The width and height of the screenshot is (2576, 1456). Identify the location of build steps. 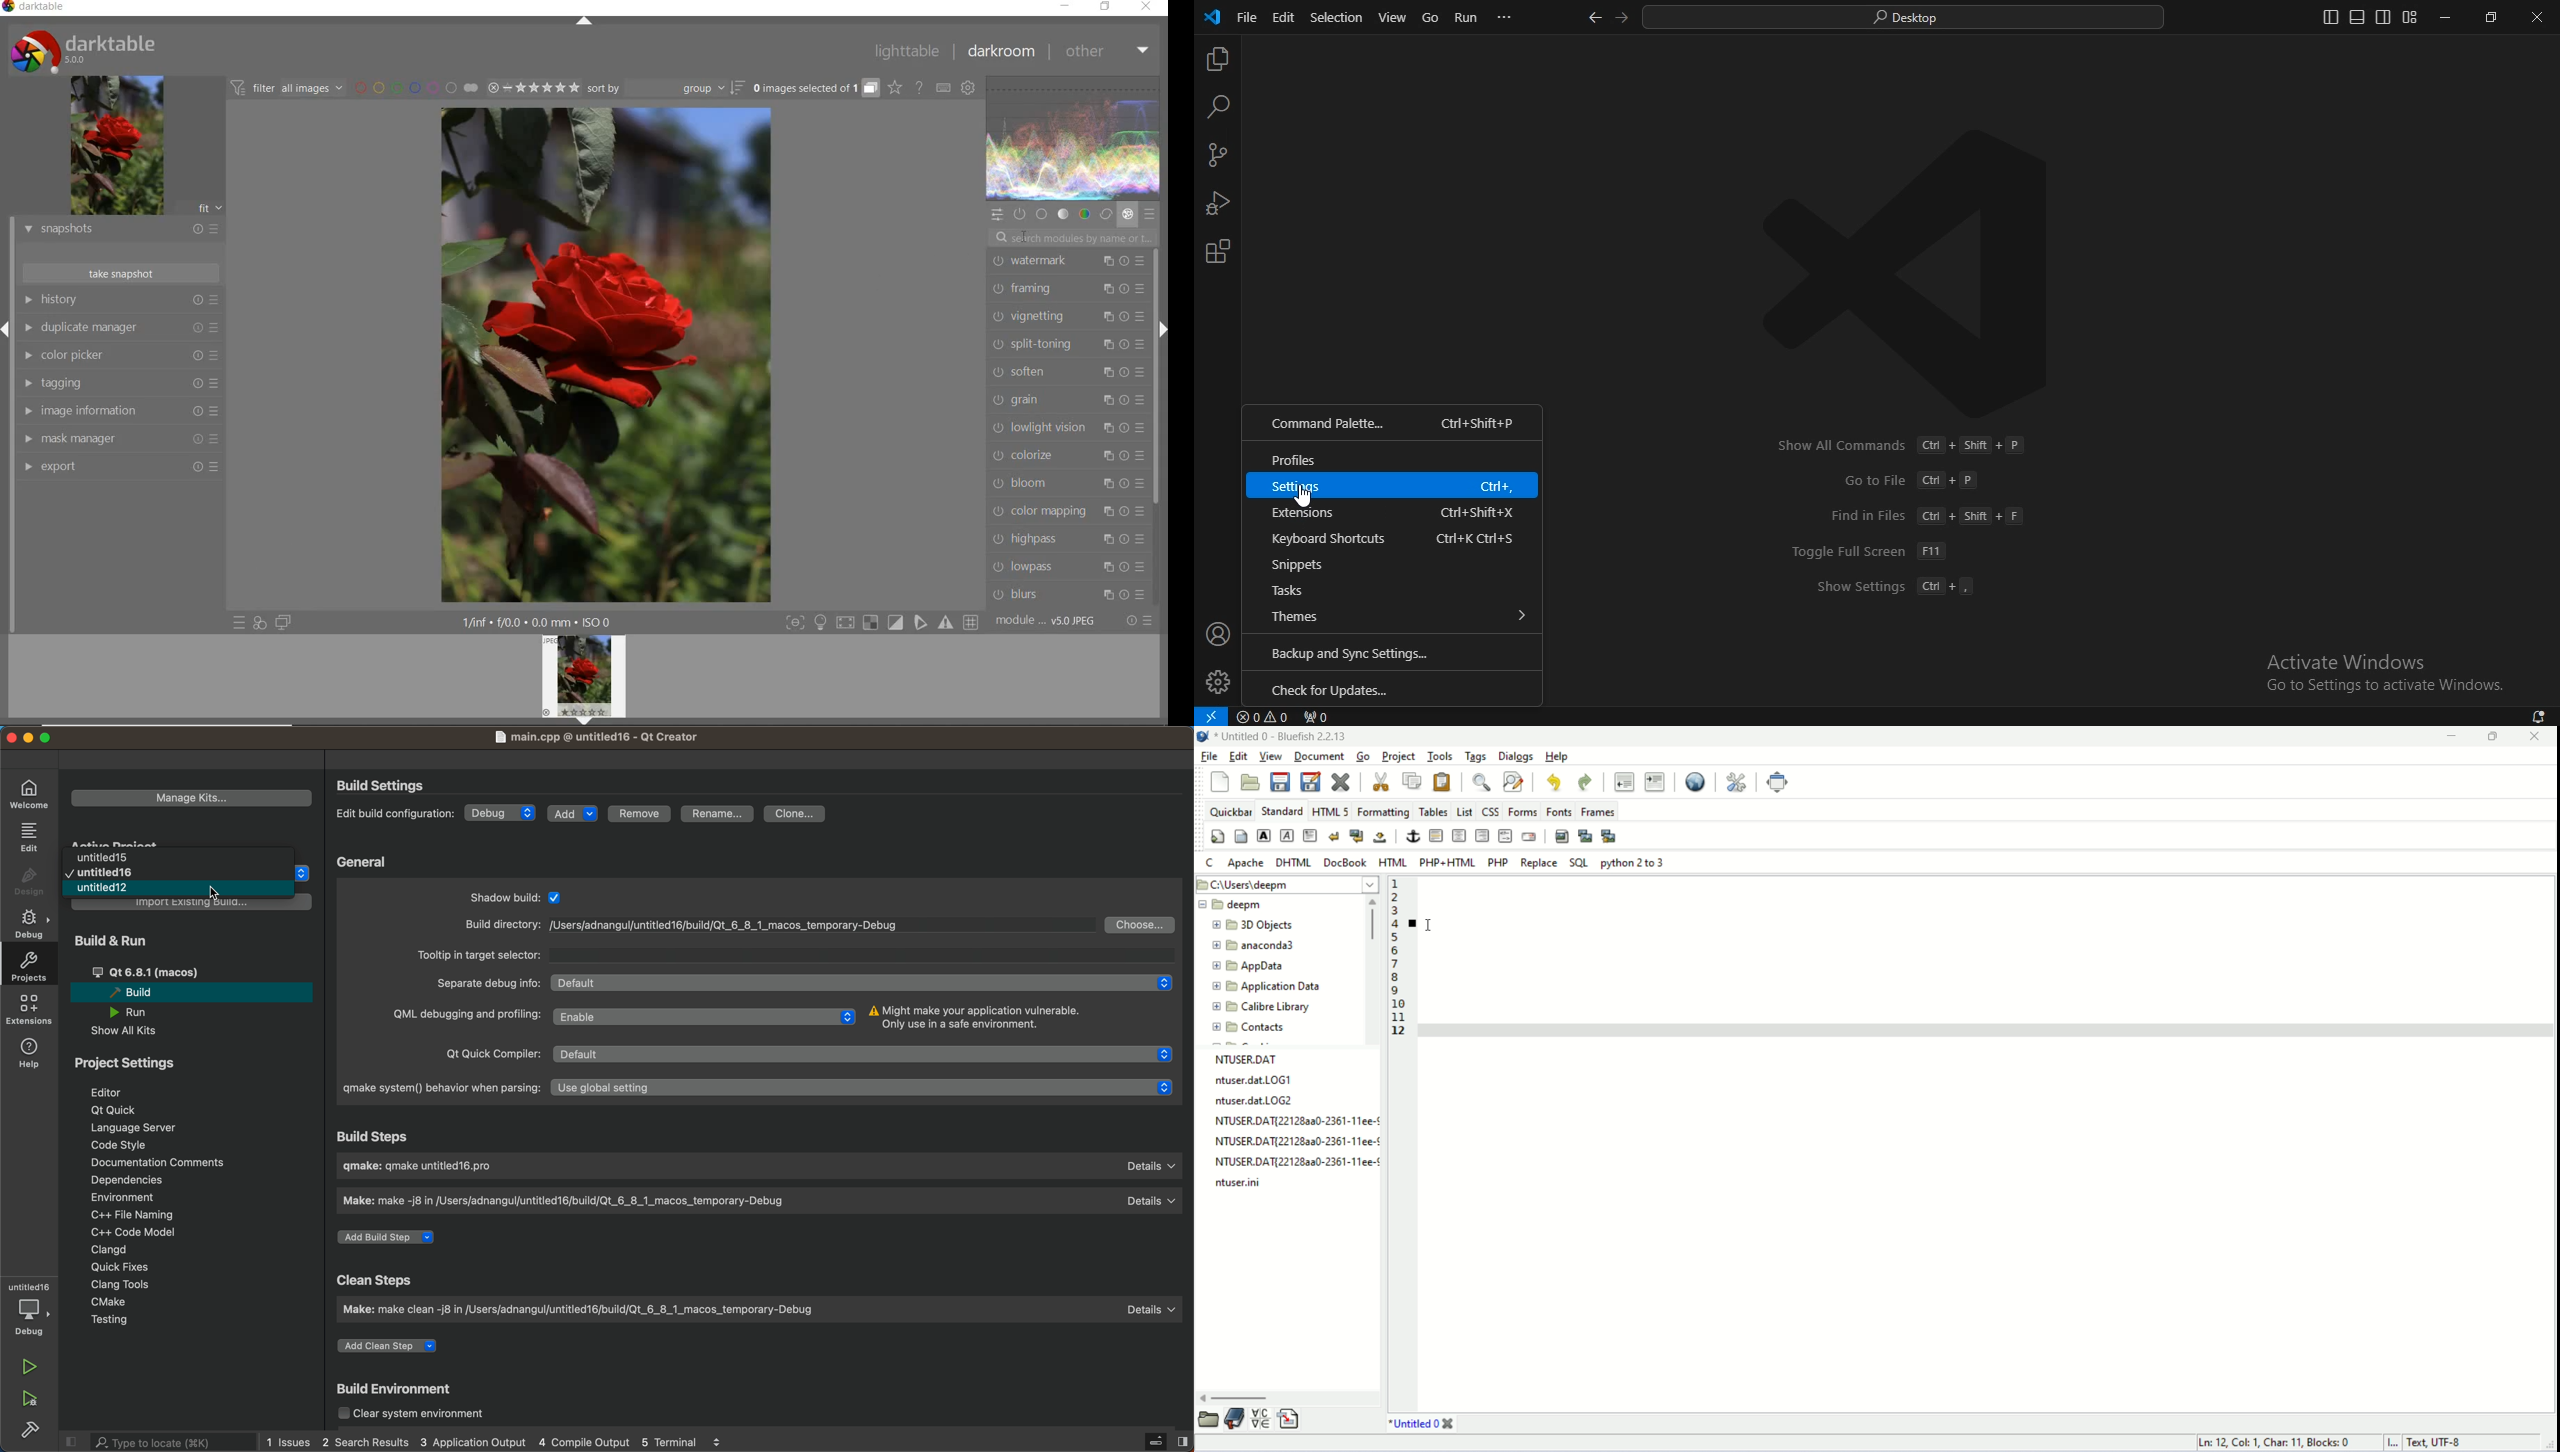
(374, 1135).